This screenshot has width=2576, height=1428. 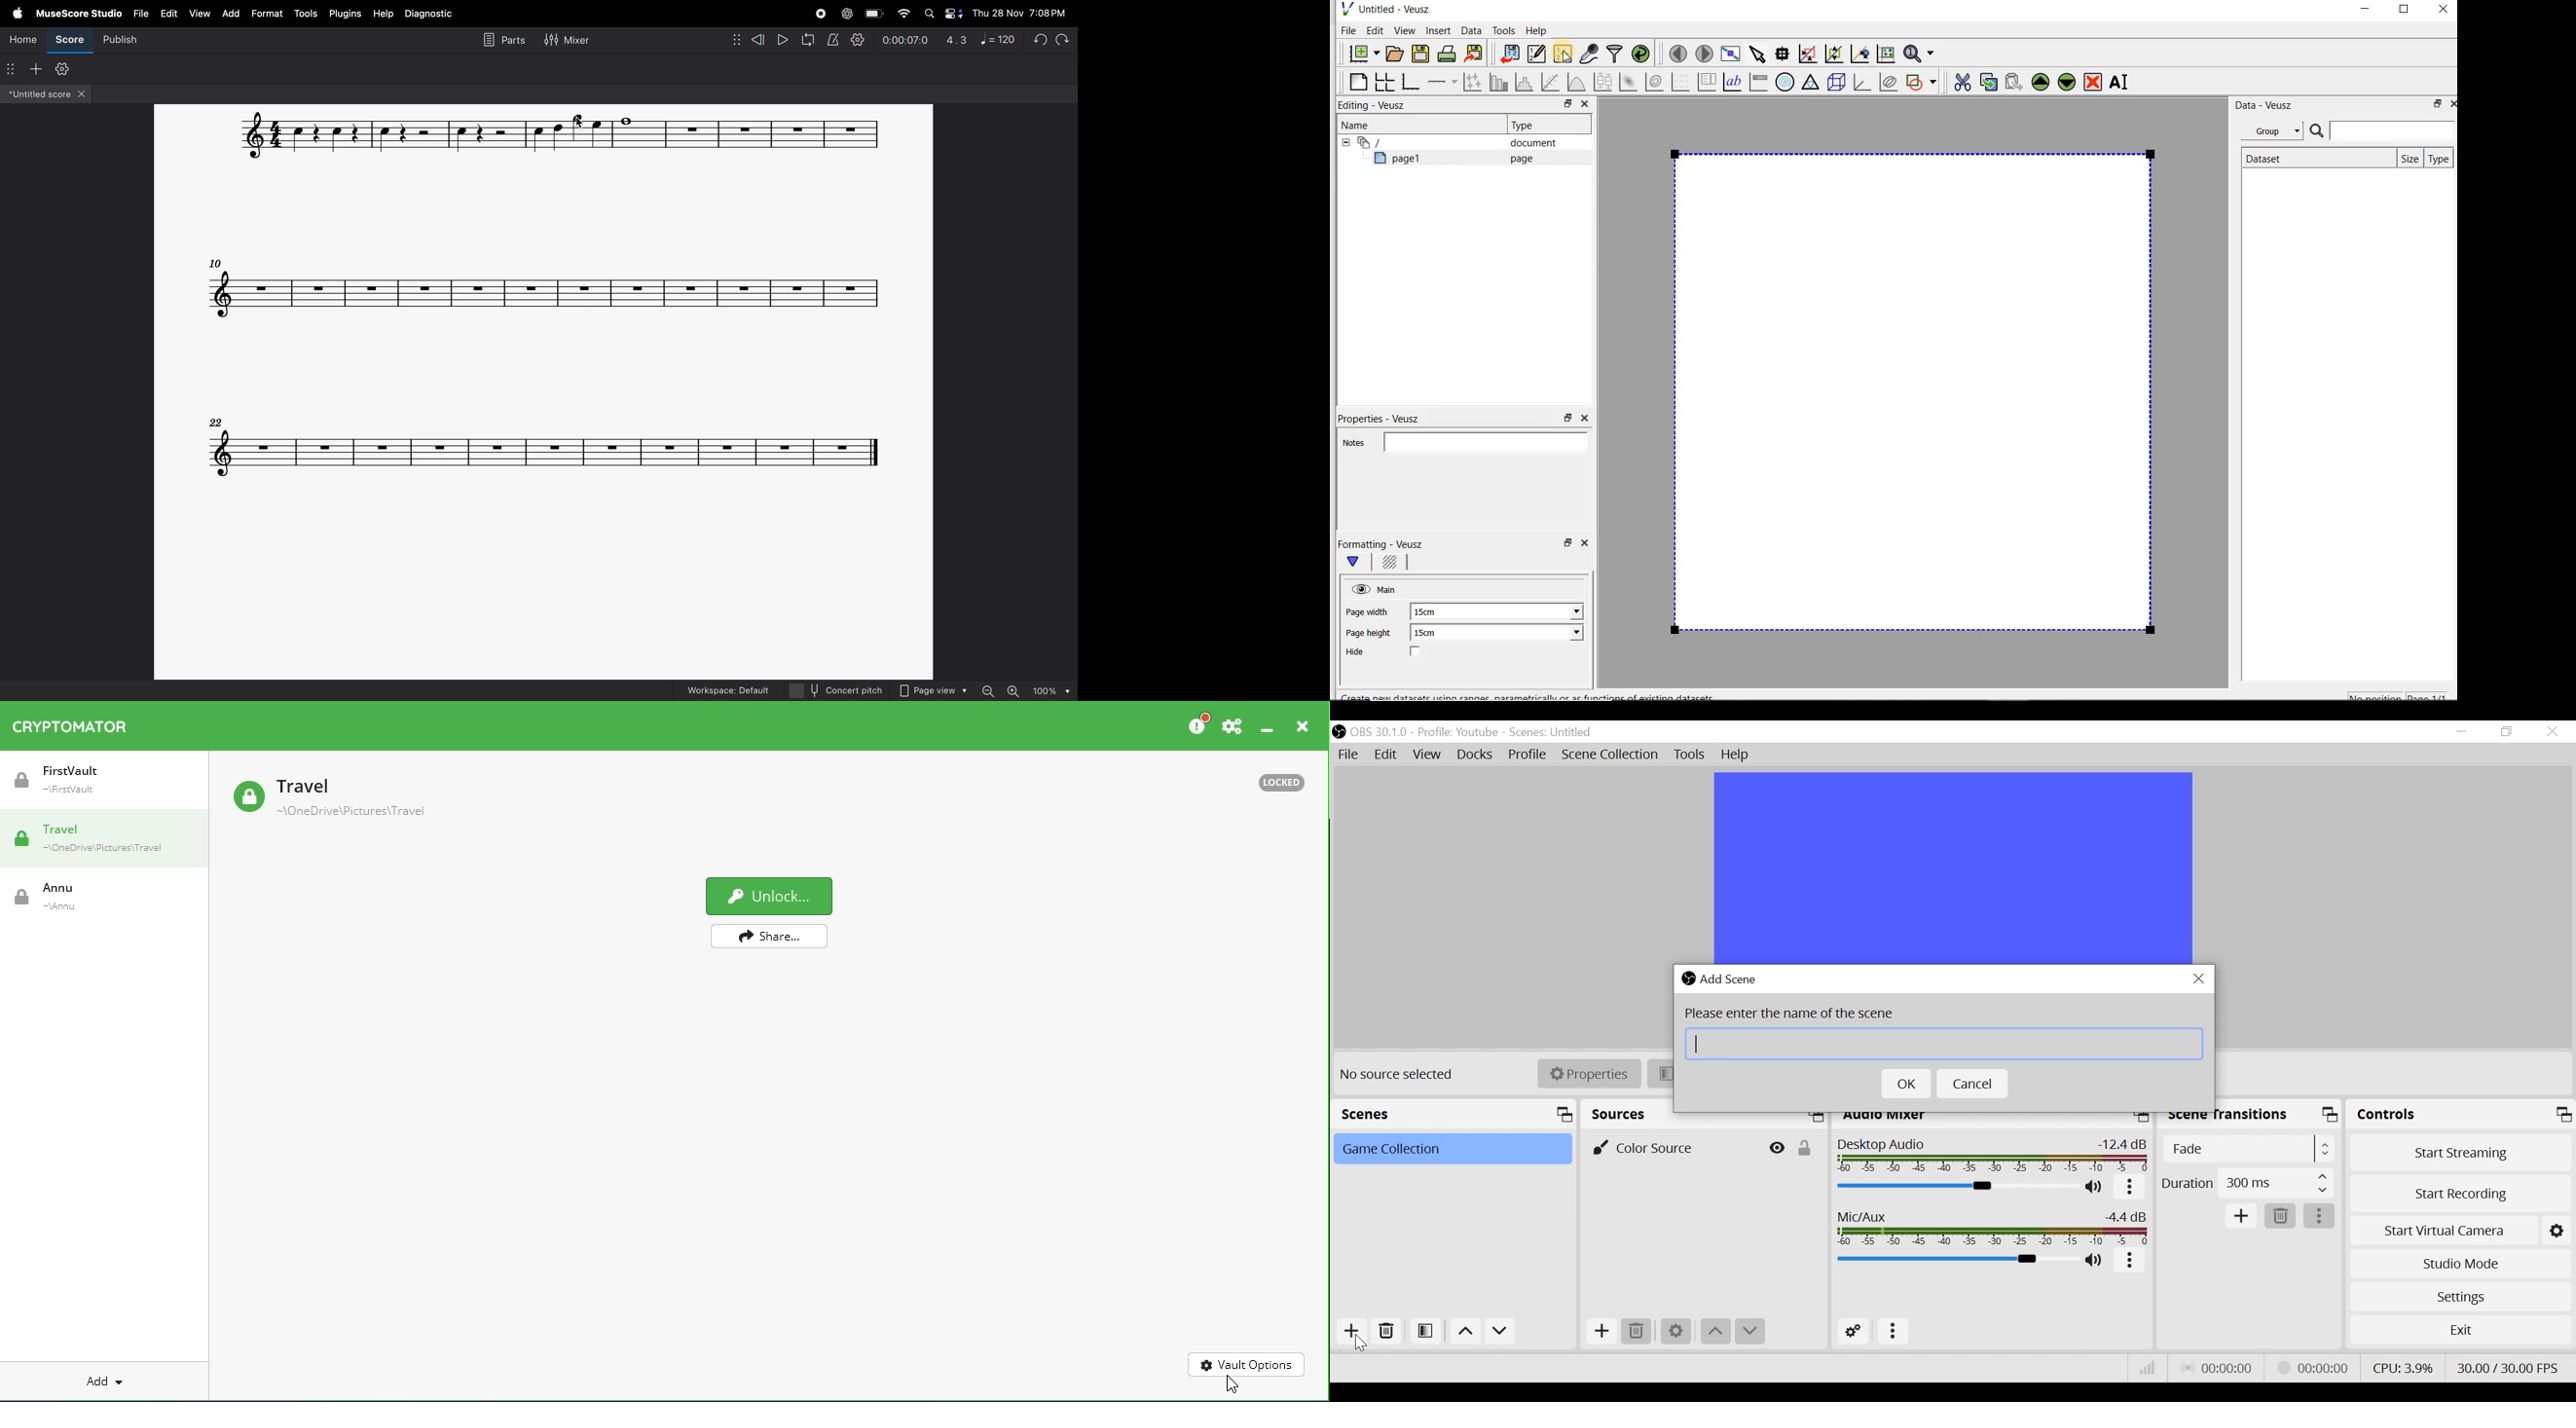 I want to click on plot covariance ellipses, so click(x=1889, y=82).